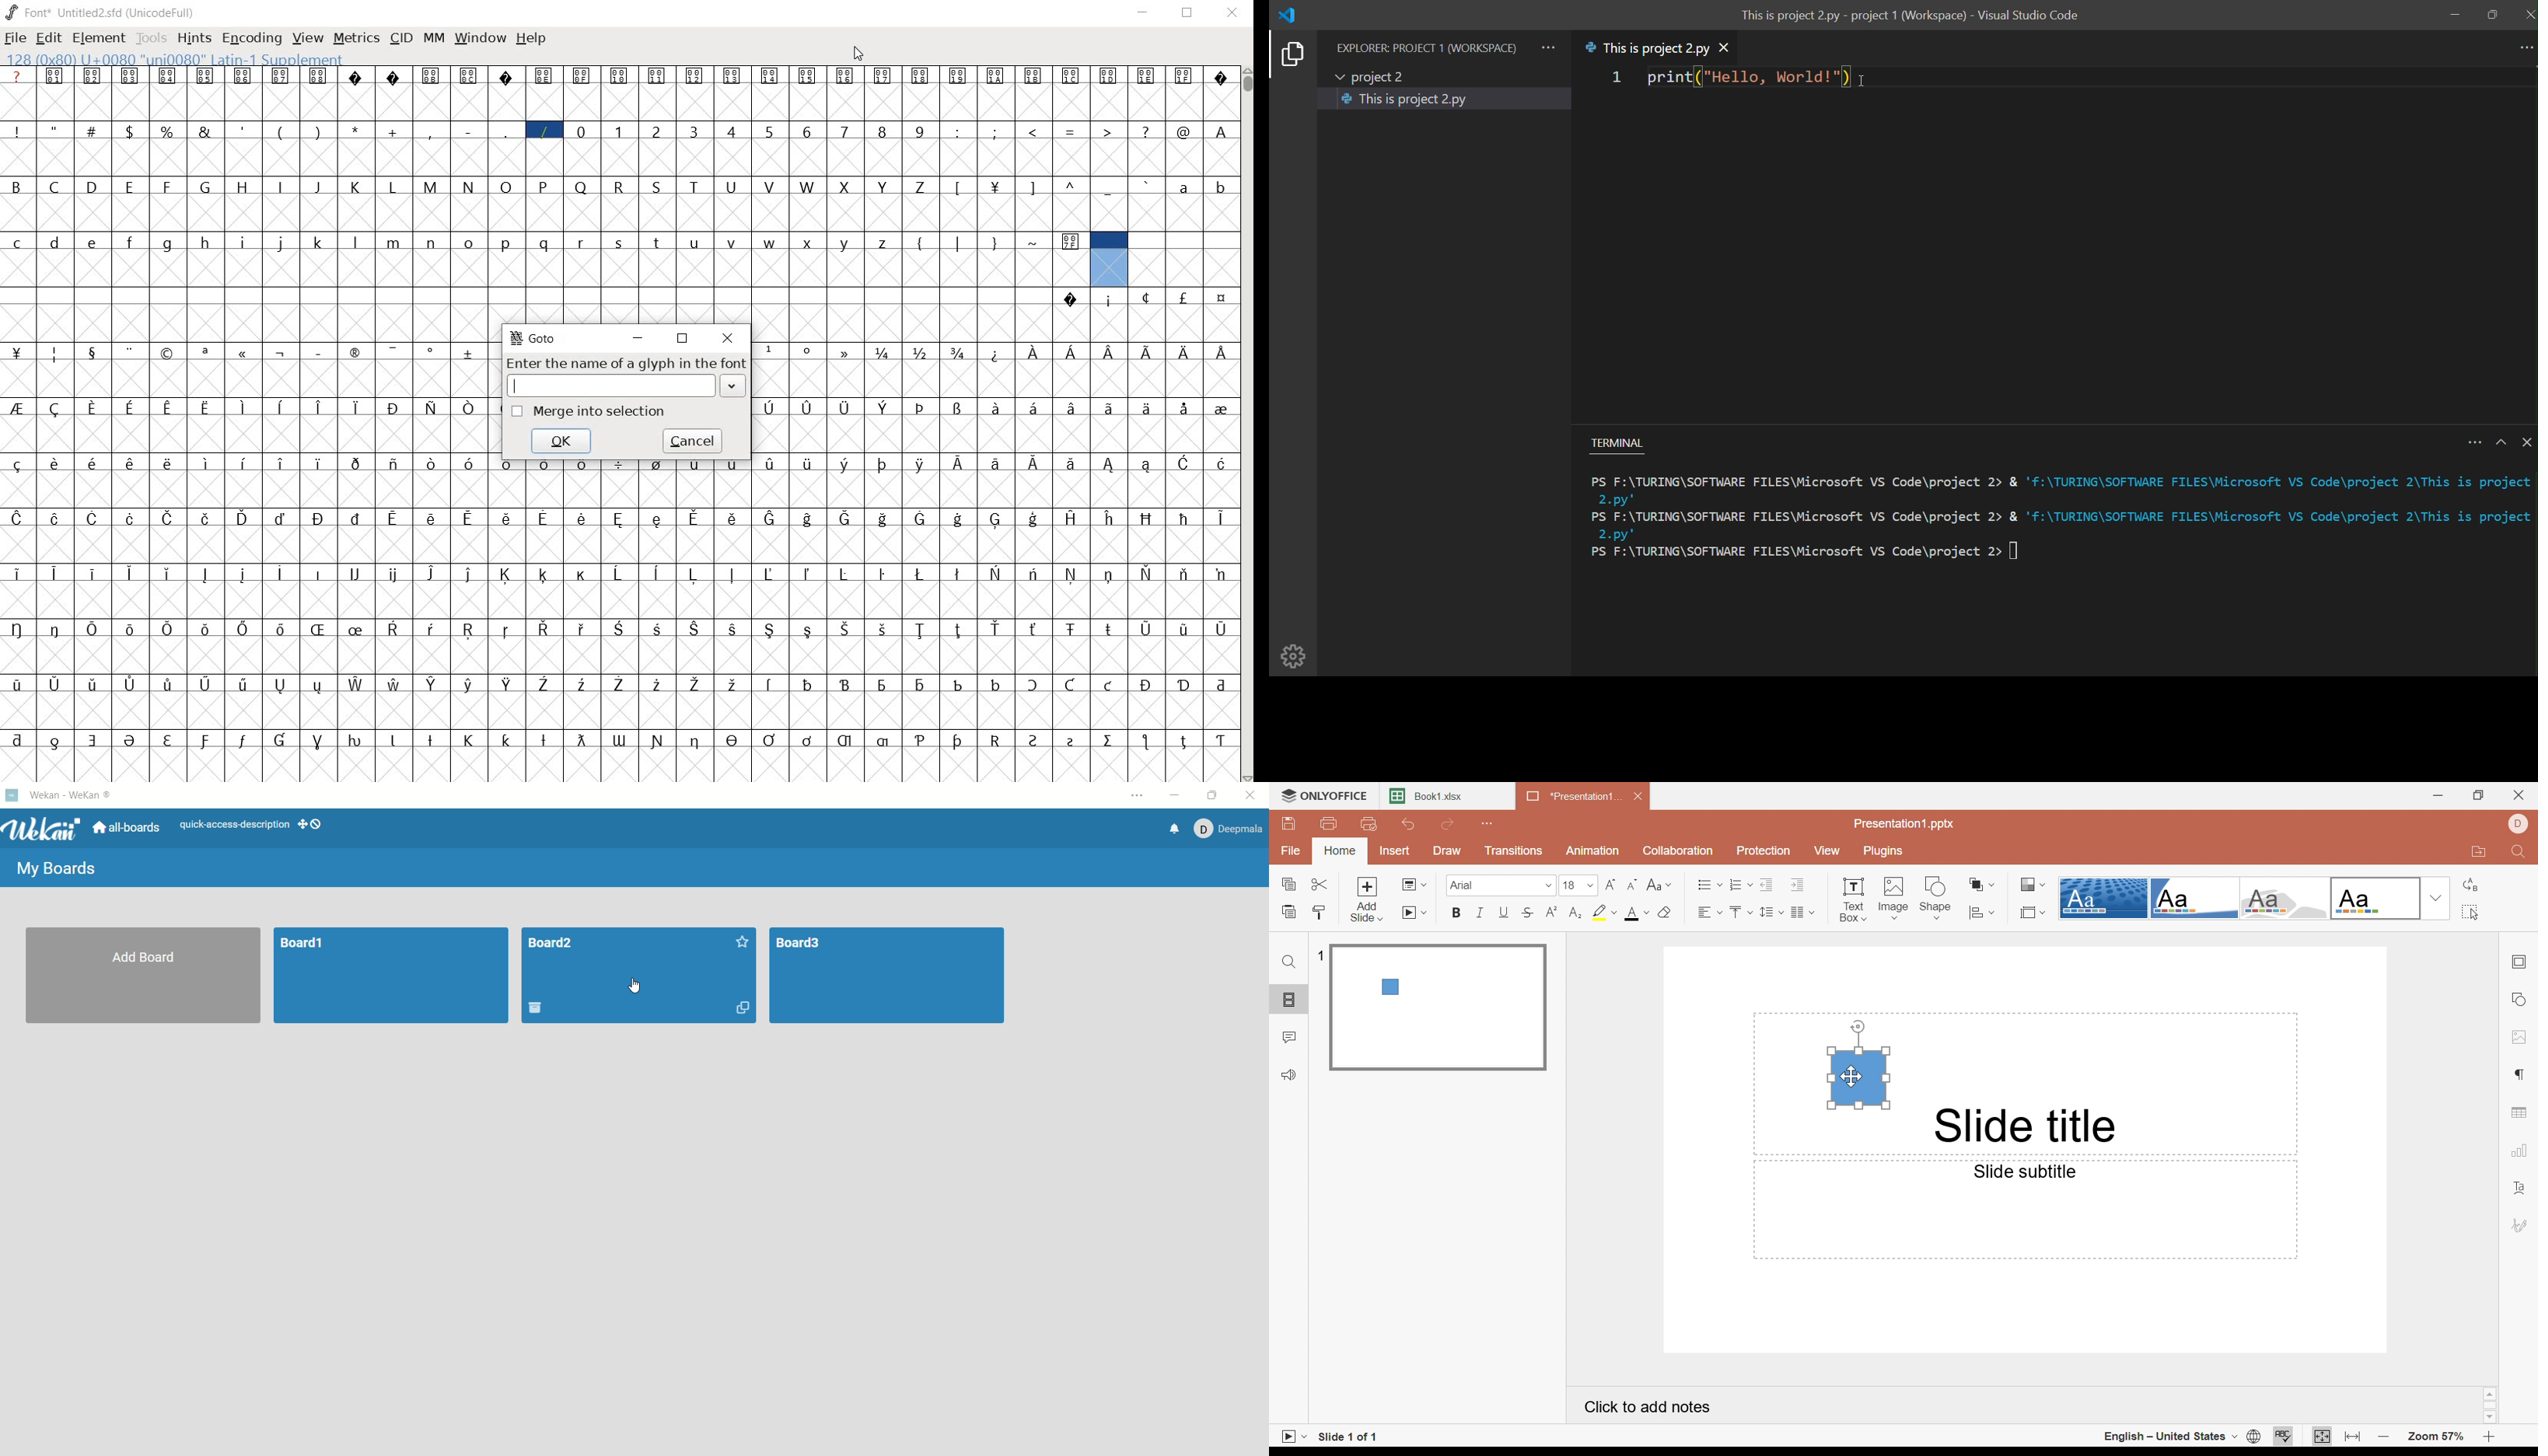 The image size is (2548, 1456). I want to click on x, so click(809, 241).